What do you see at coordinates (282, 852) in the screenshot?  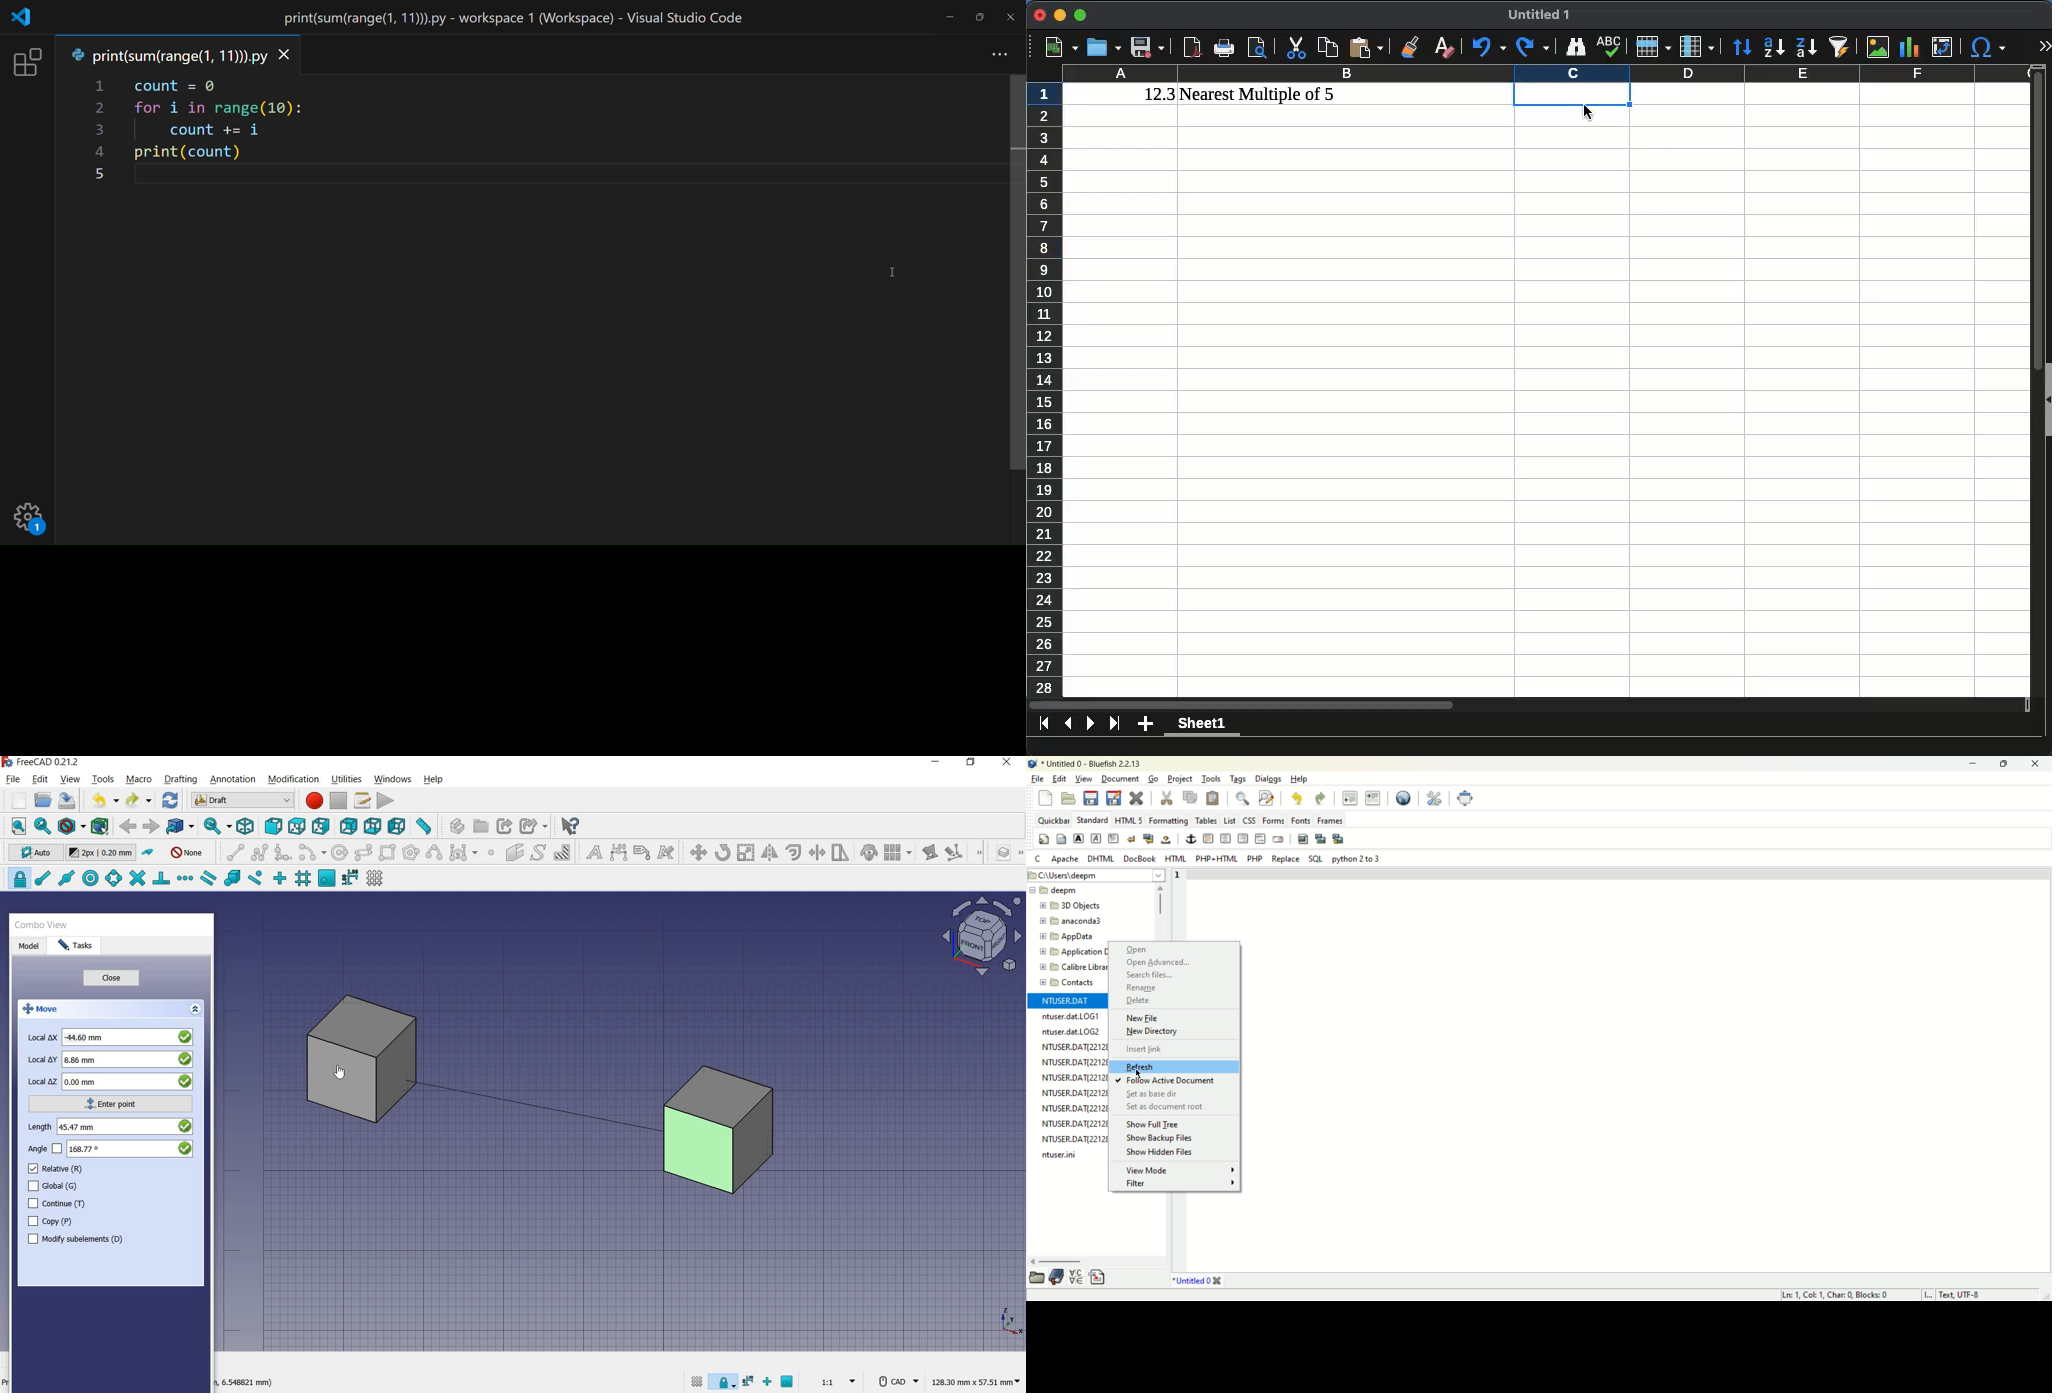 I see `fillet` at bounding box center [282, 852].